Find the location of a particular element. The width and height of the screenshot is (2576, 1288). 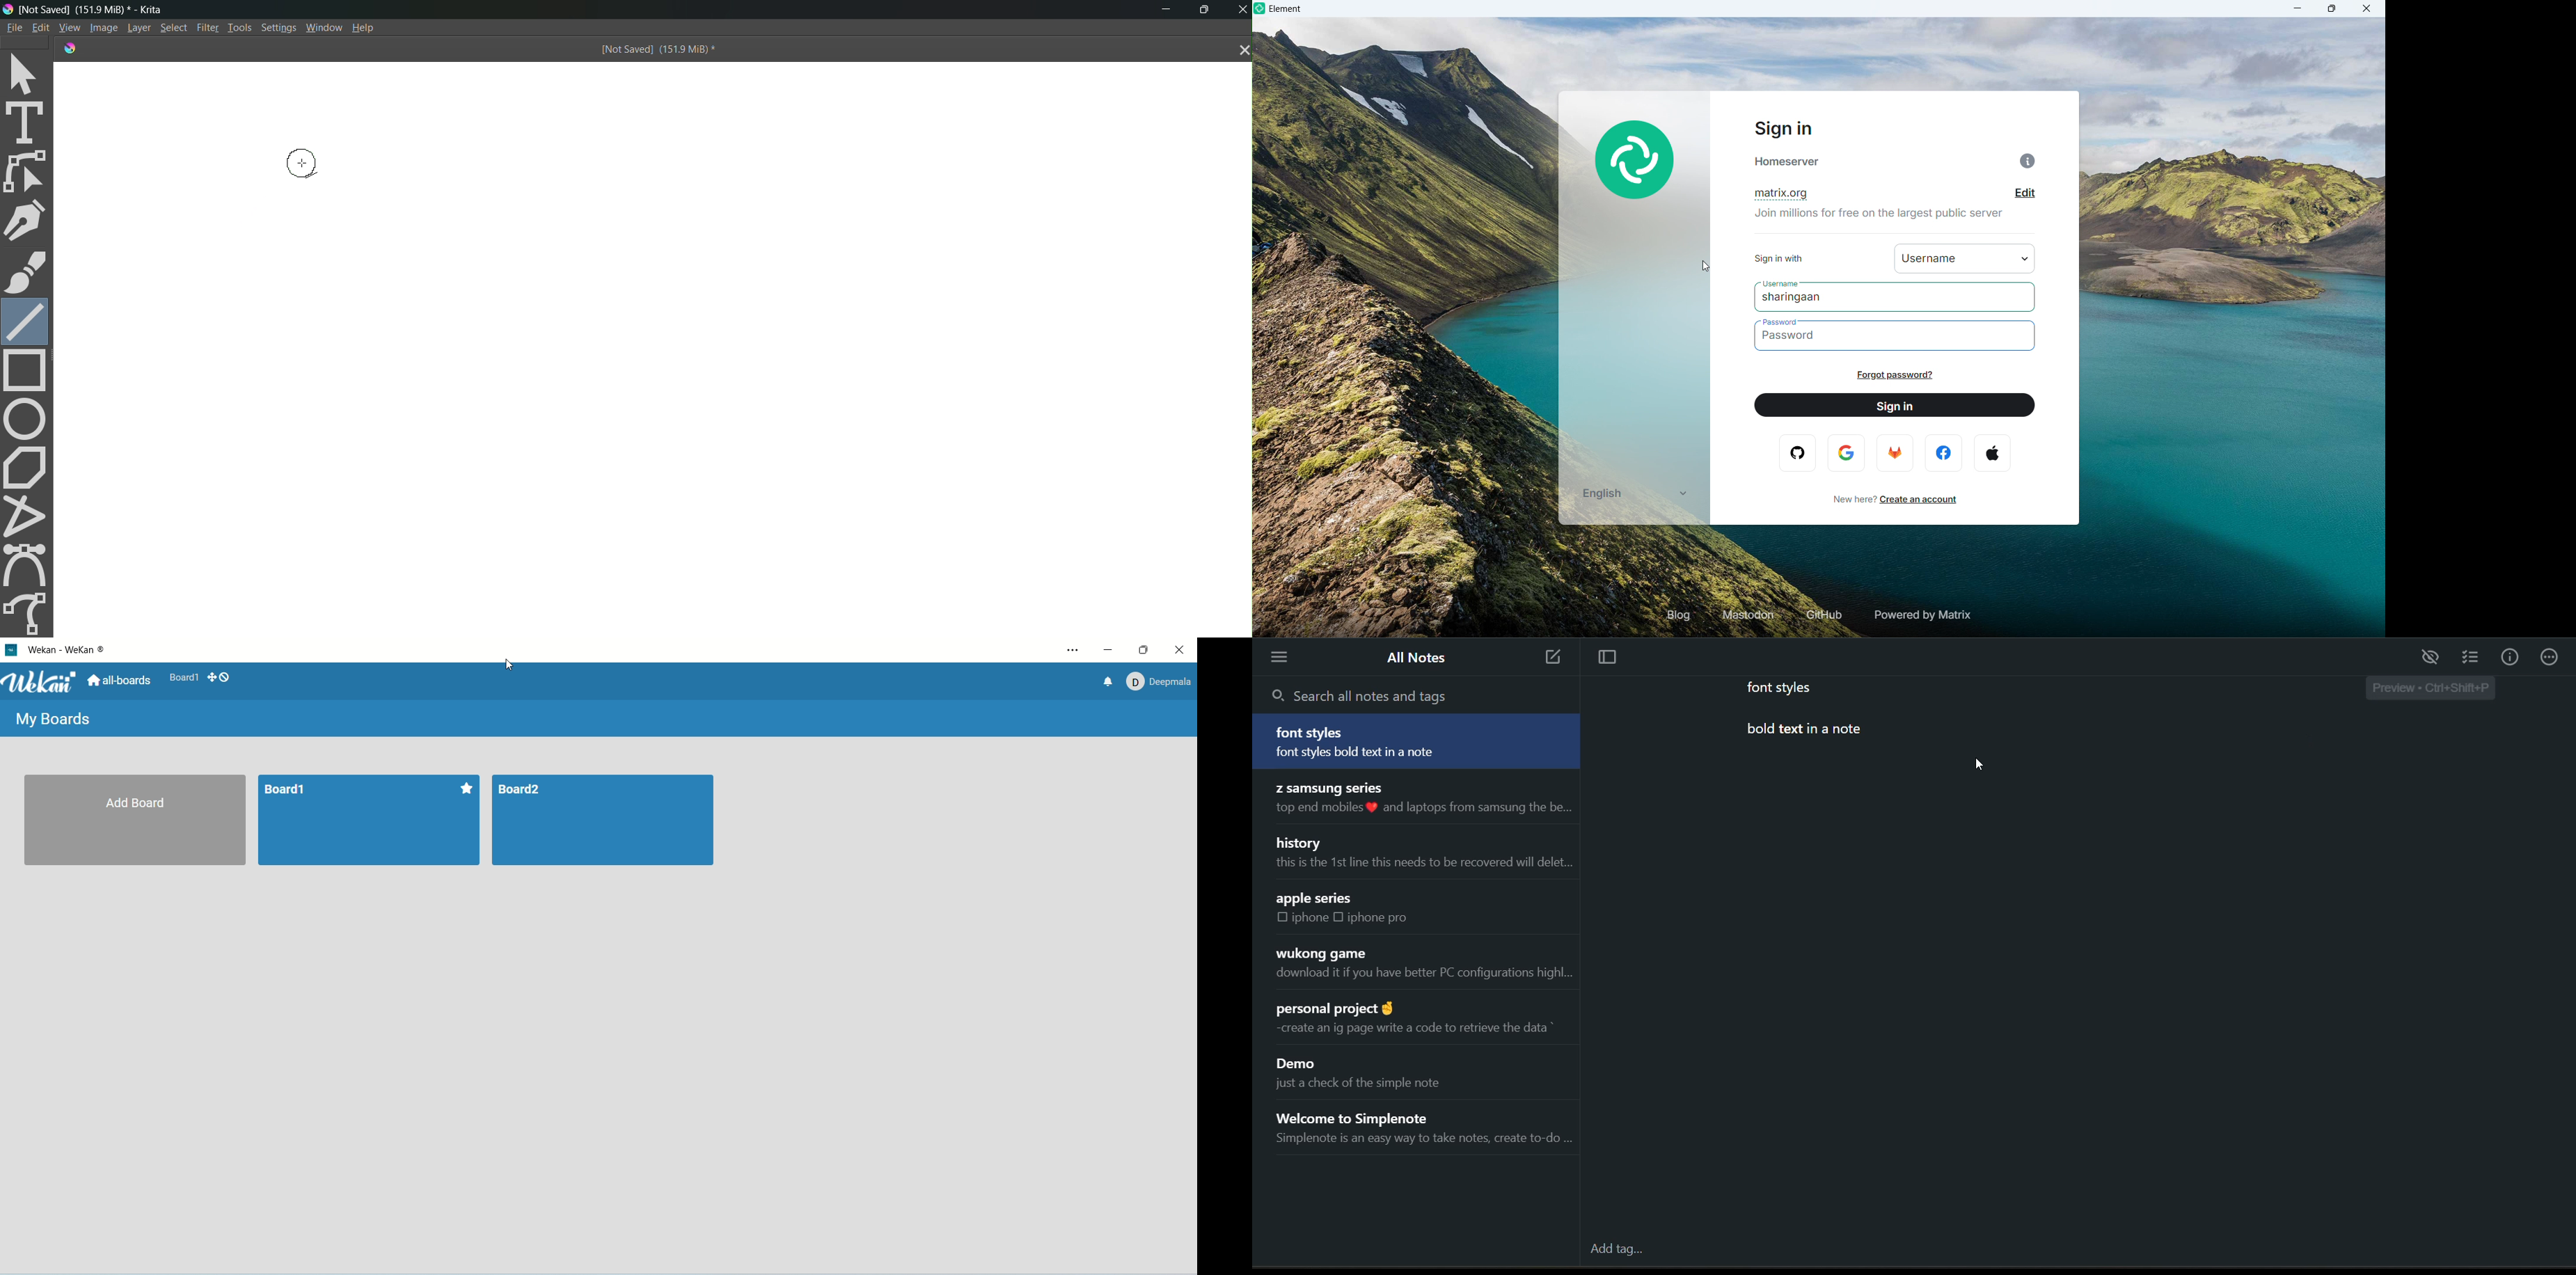

Domain name  is located at coordinates (1780, 195).